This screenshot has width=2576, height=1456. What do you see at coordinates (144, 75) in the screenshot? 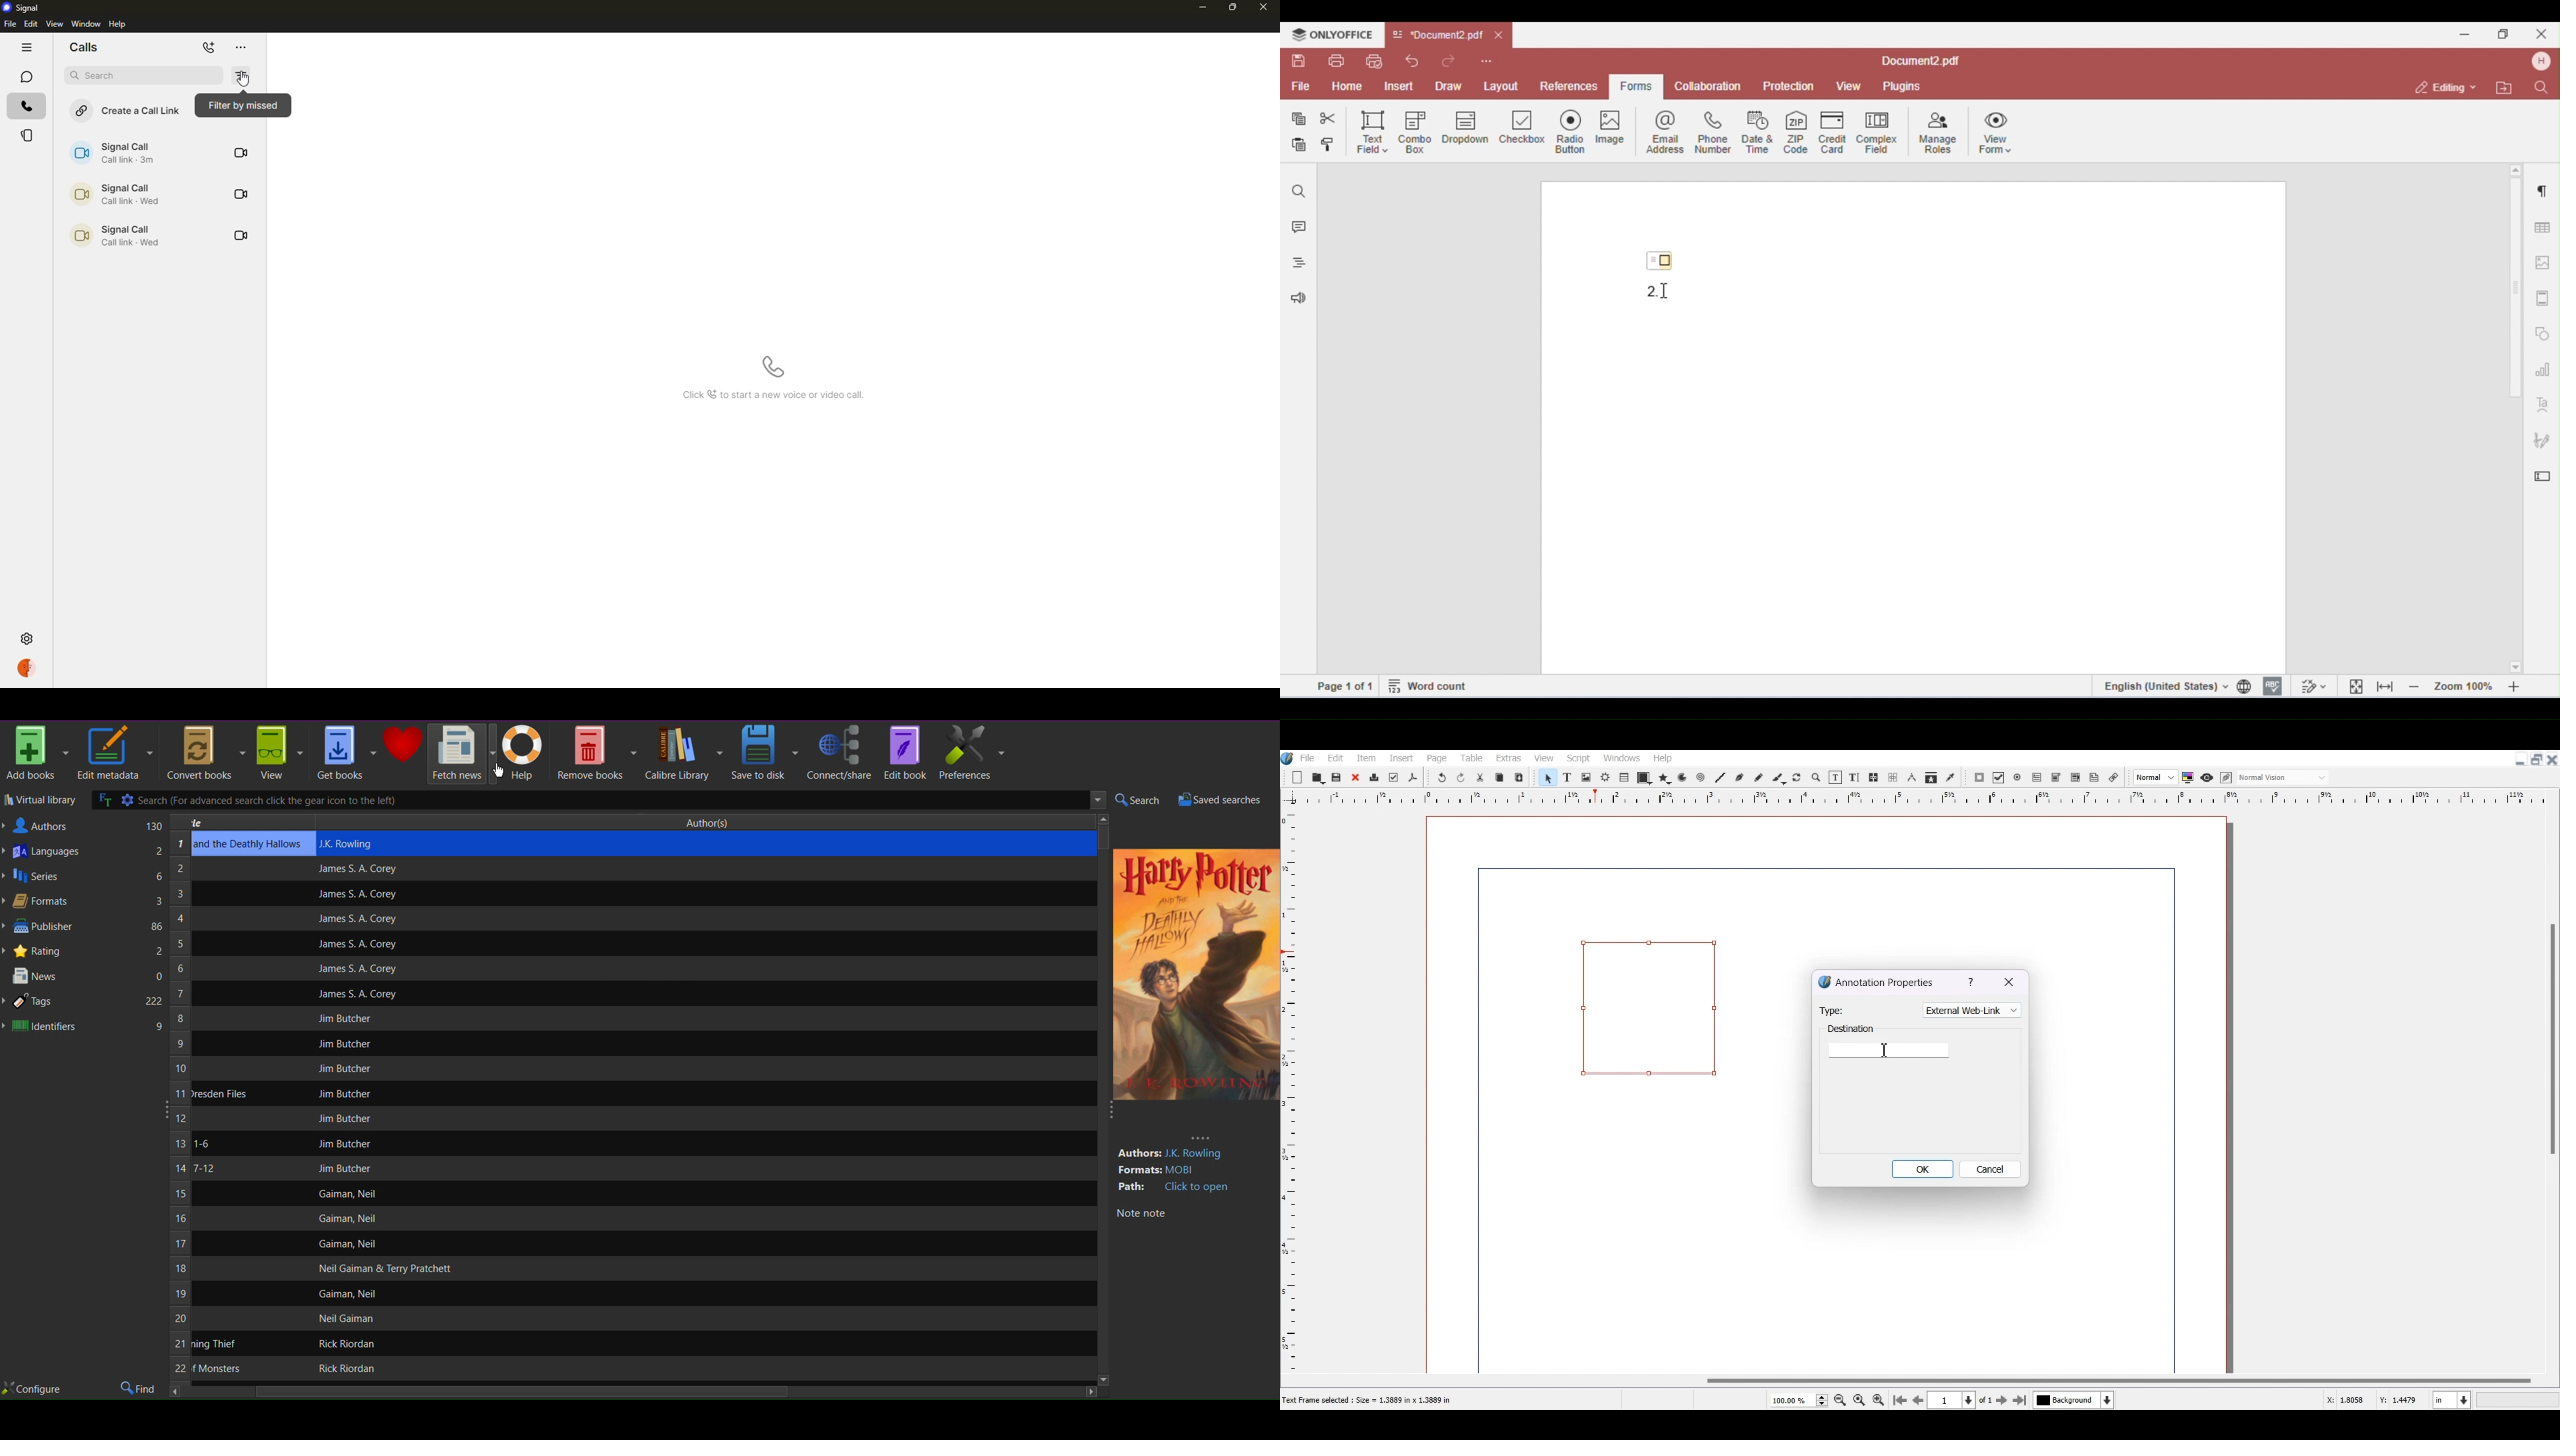
I see `search` at bounding box center [144, 75].